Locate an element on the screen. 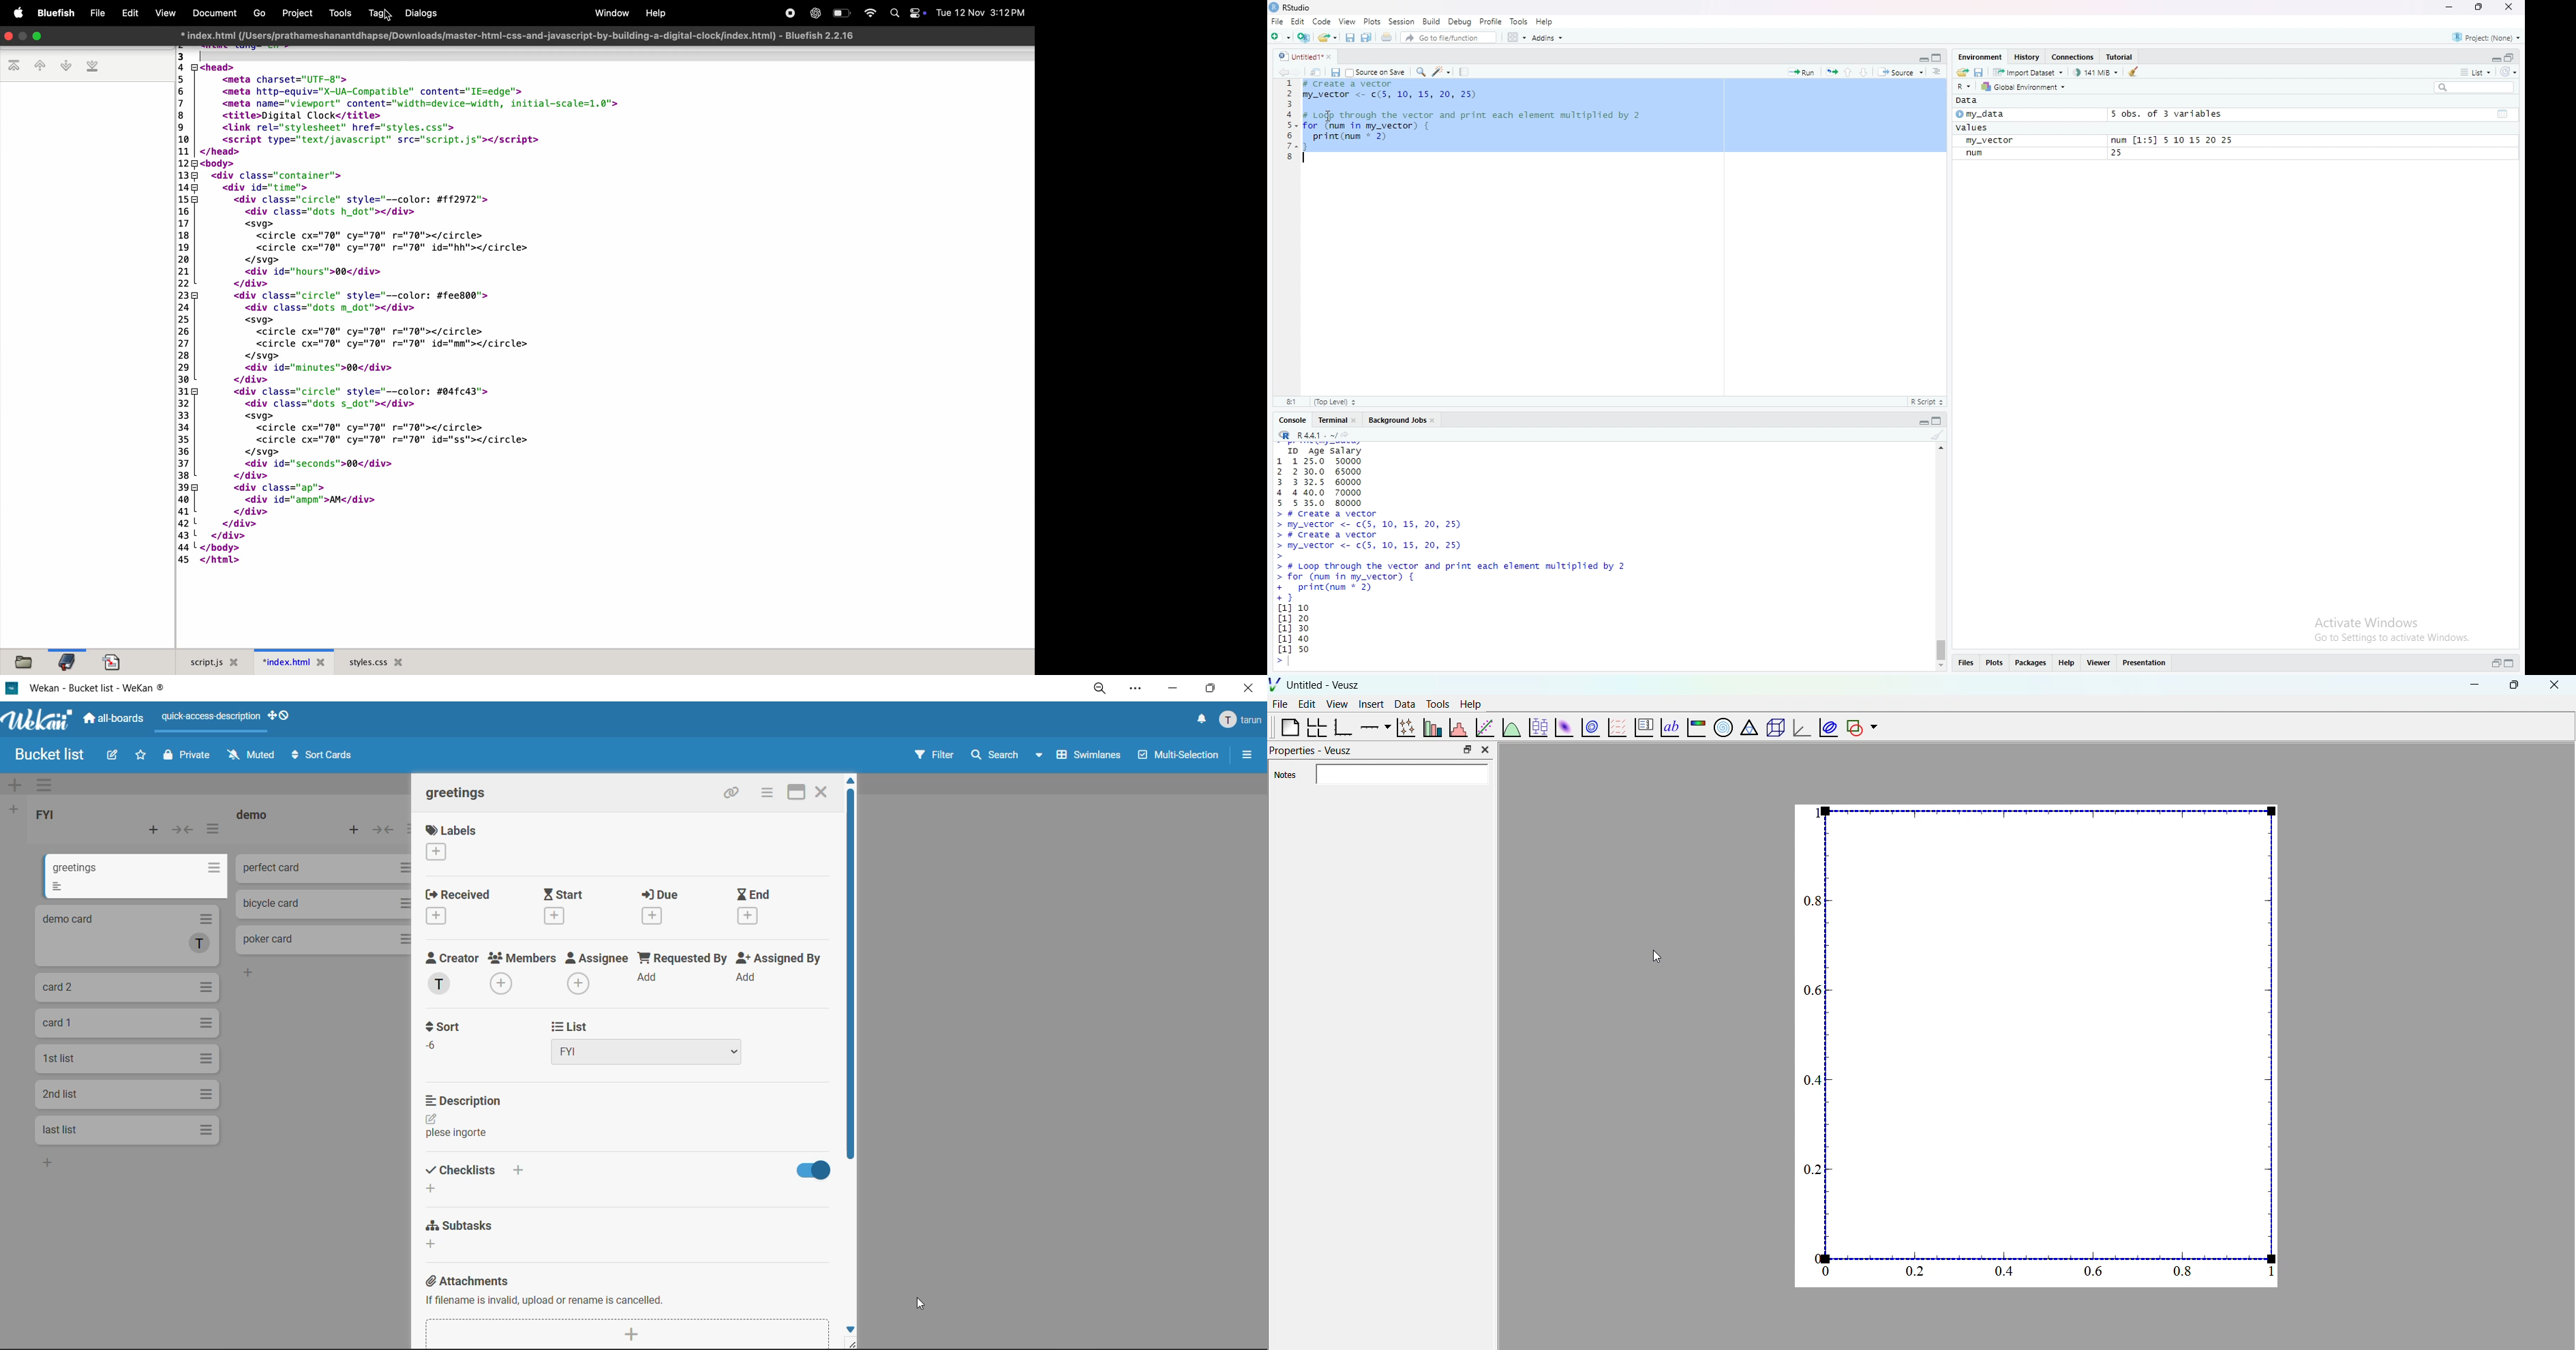  4:1 is located at coordinates (1290, 402).